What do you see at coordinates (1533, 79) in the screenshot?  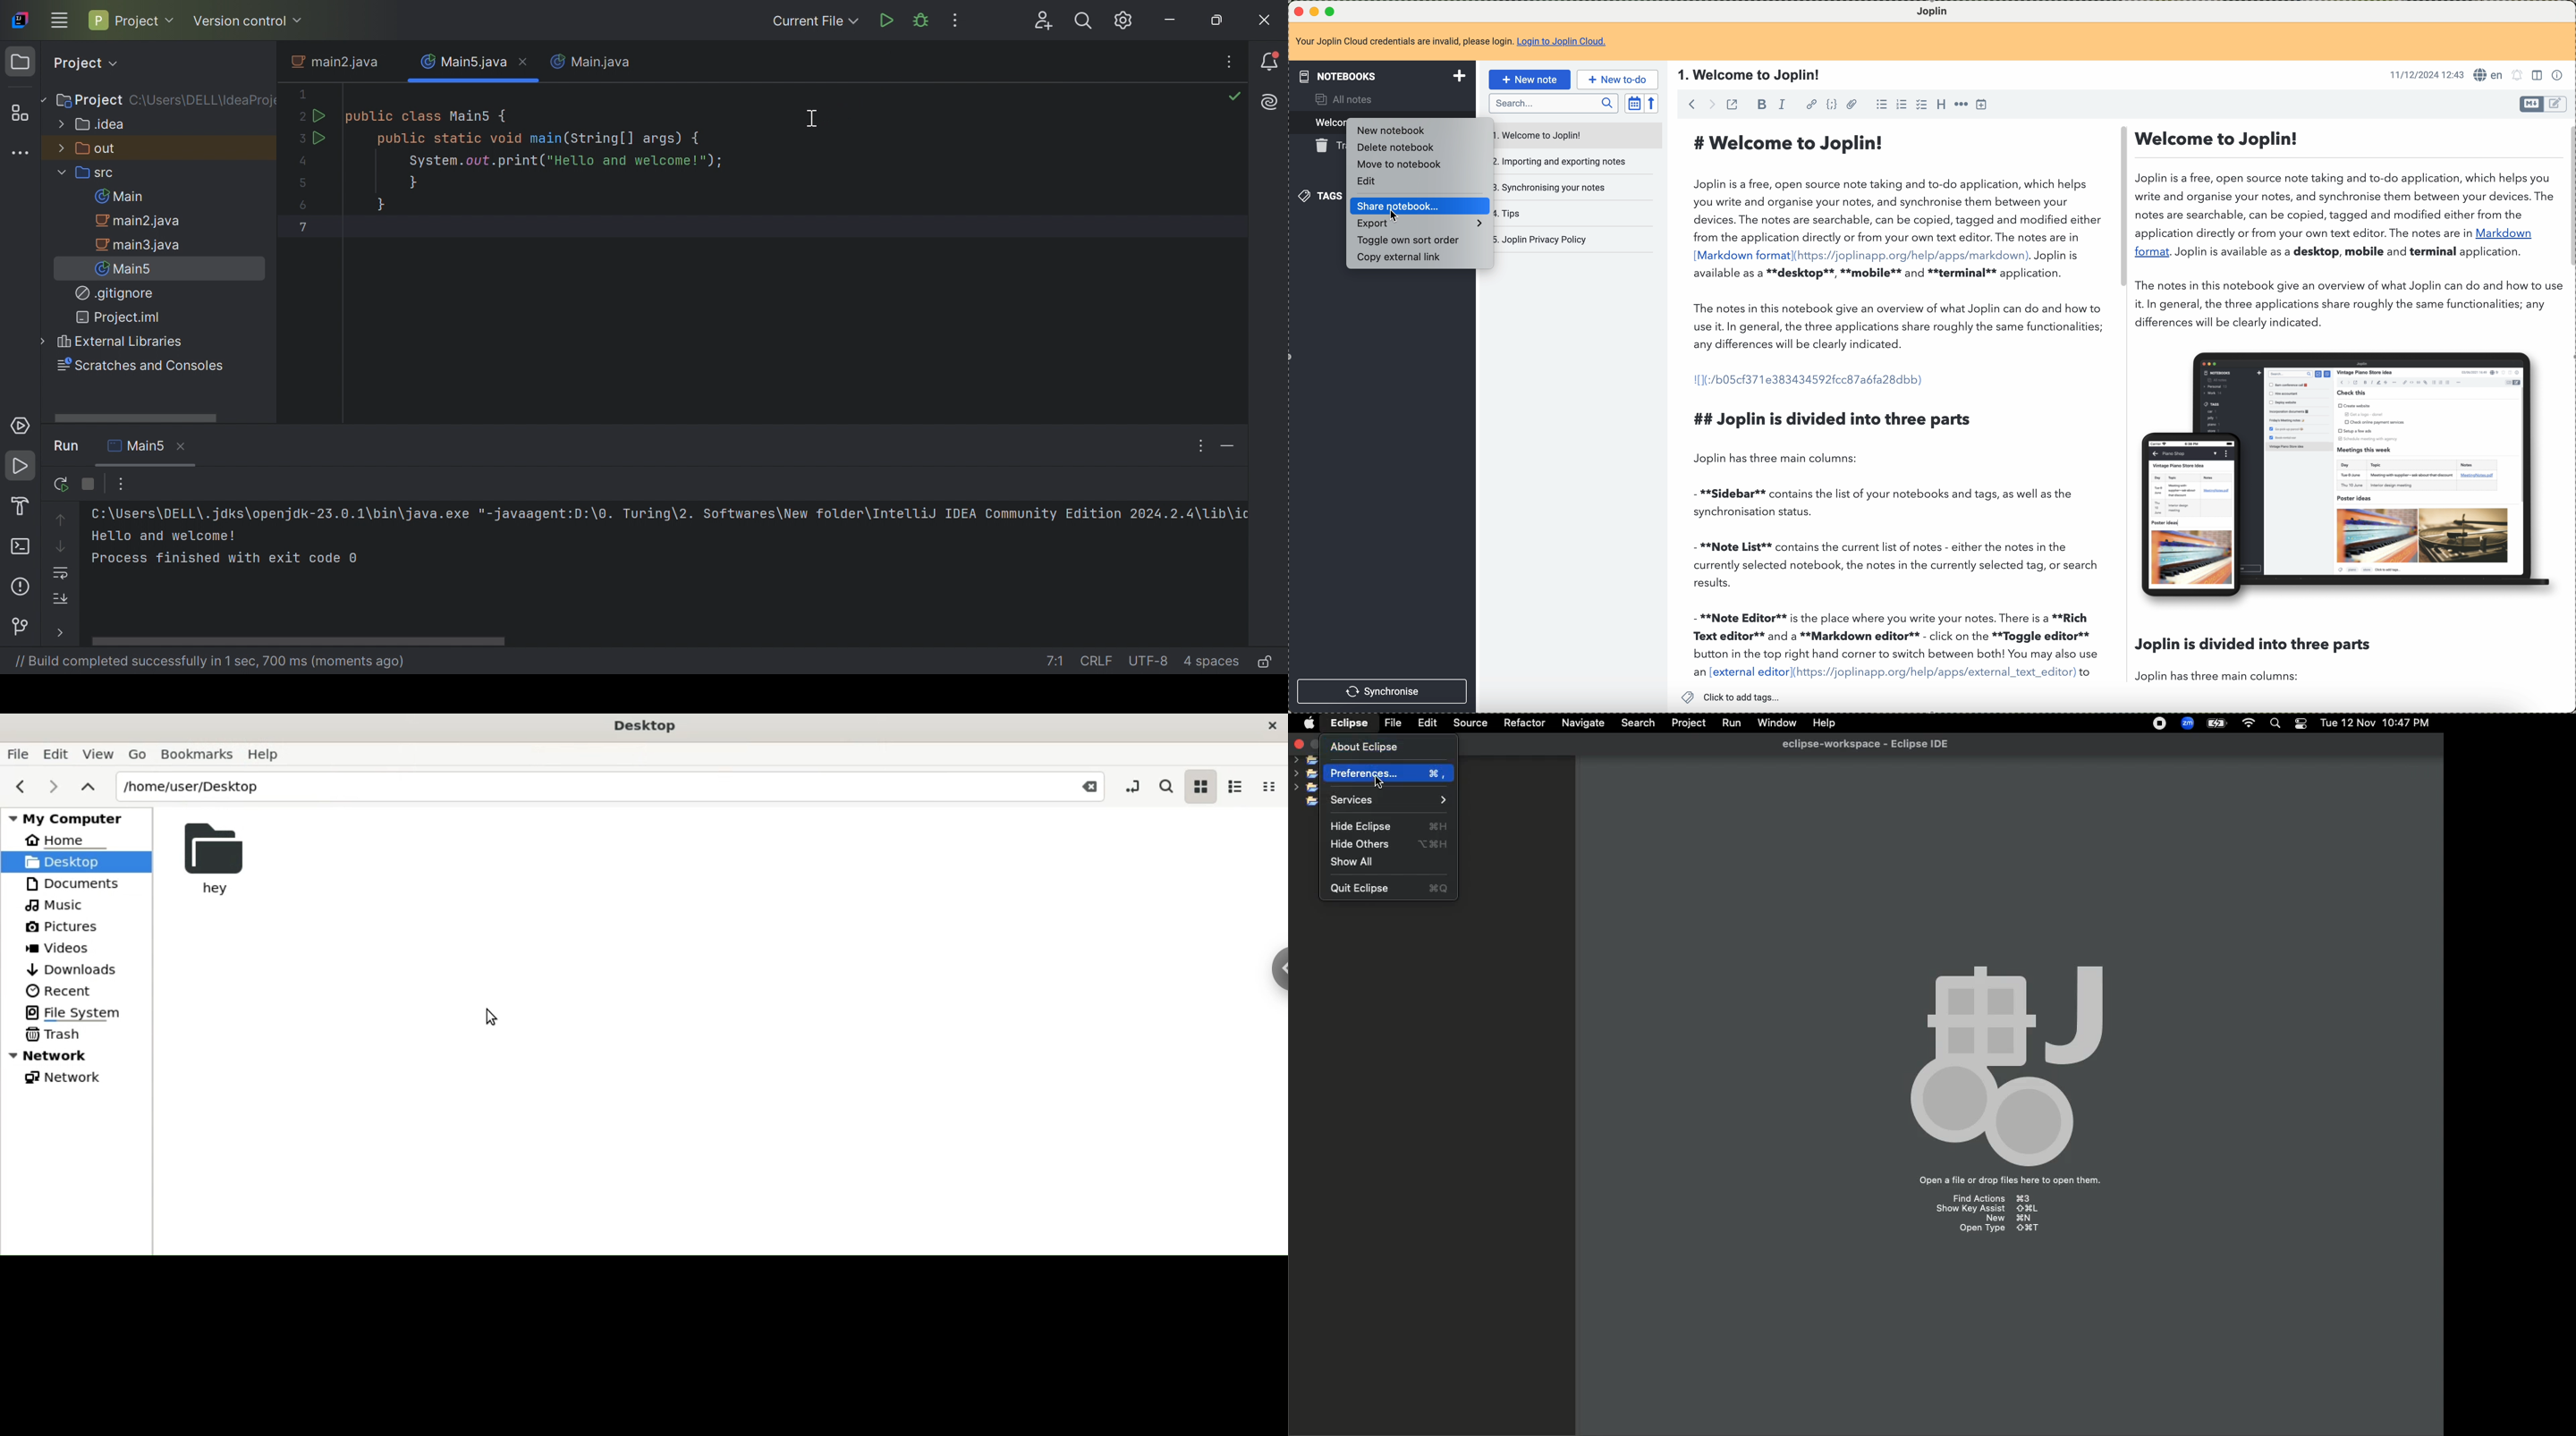 I see `new note` at bounding box center [1533, 79].